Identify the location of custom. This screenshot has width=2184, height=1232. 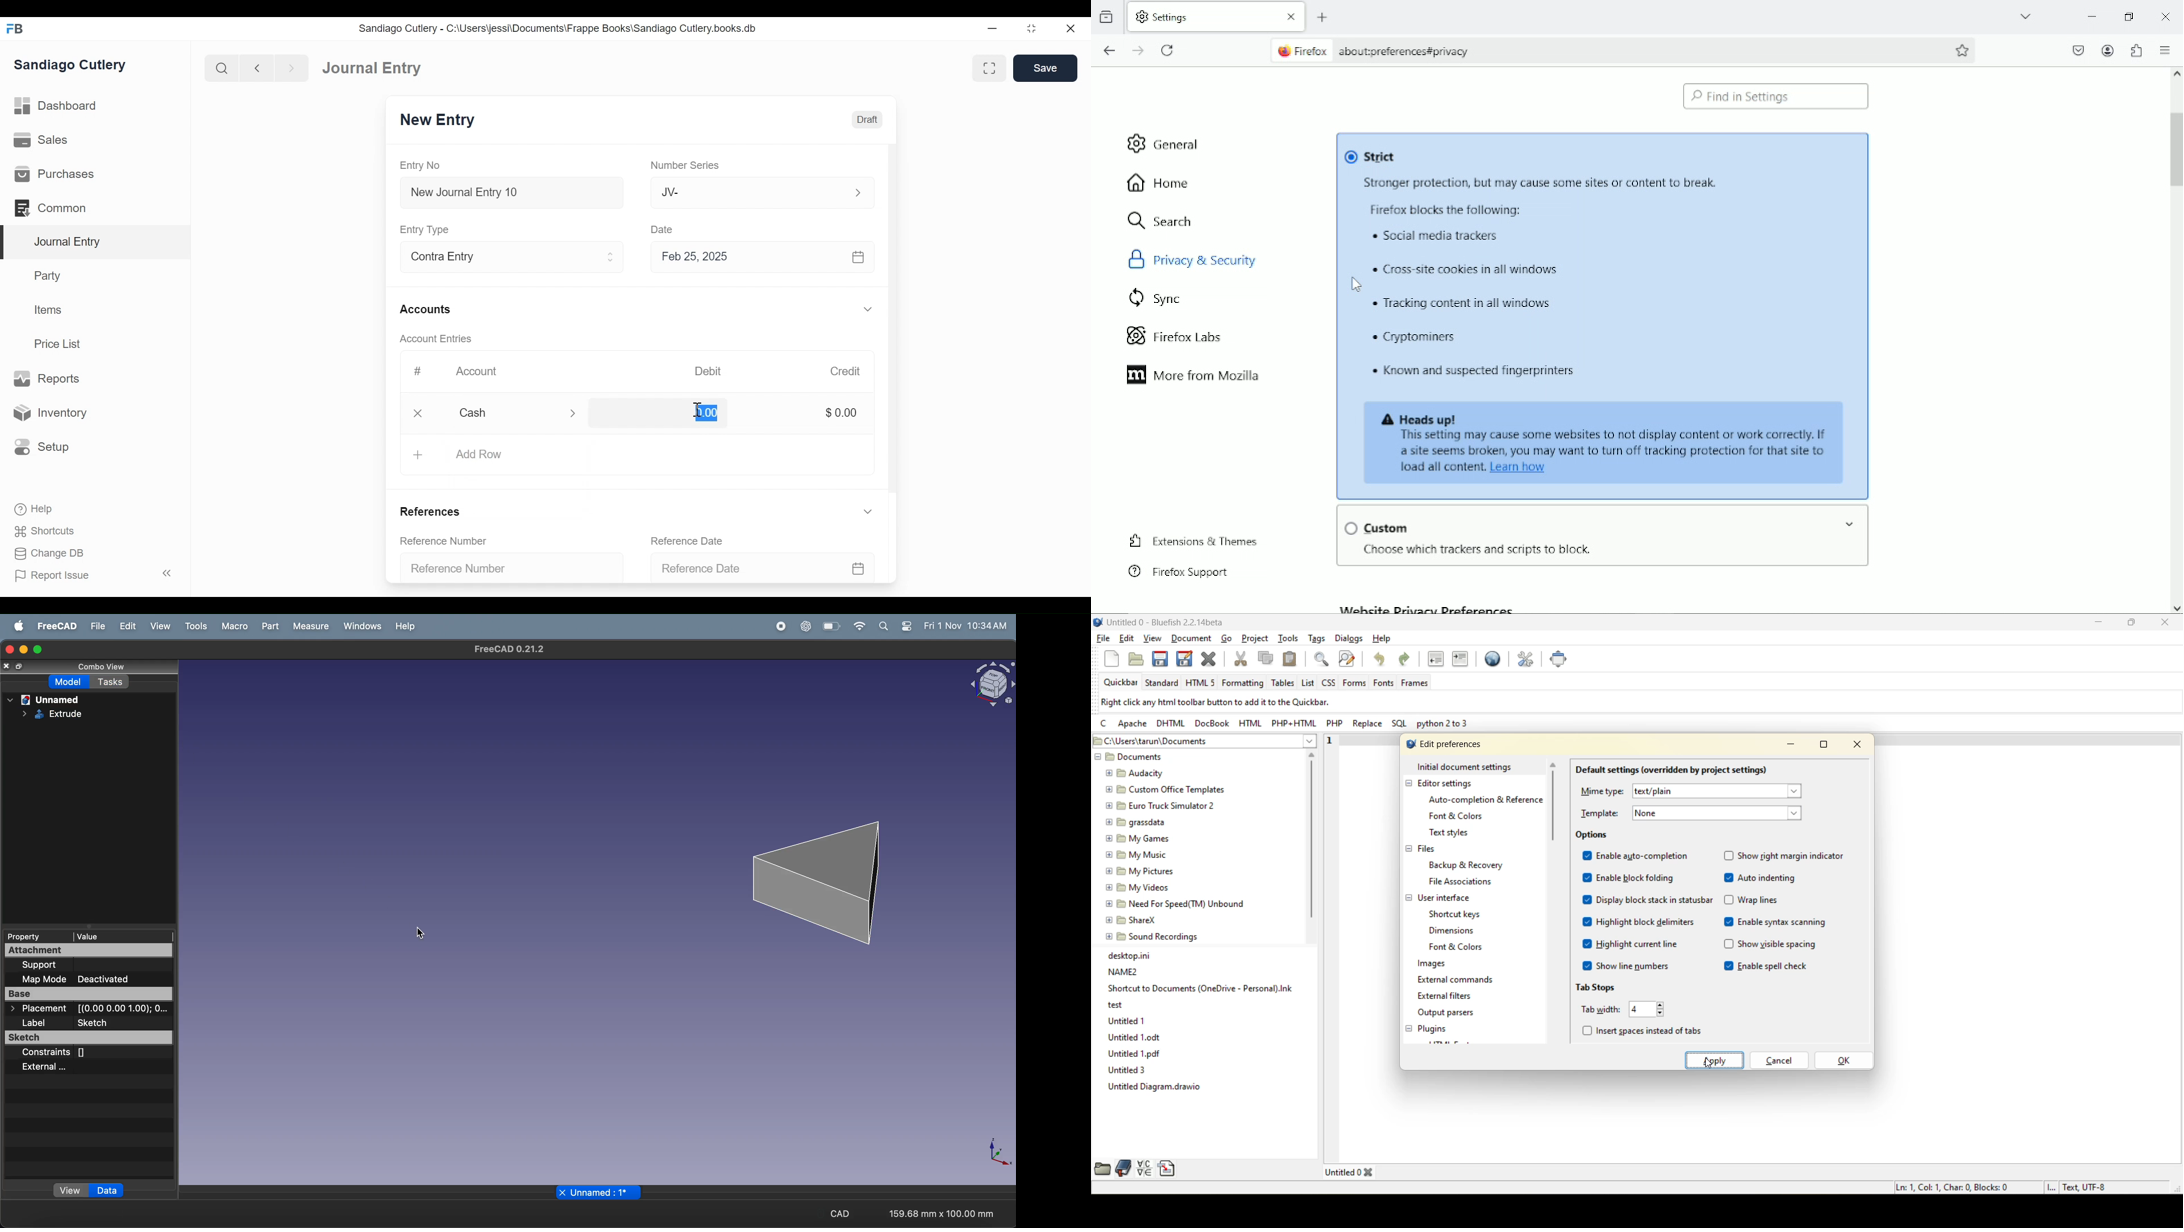
(1389, 528).